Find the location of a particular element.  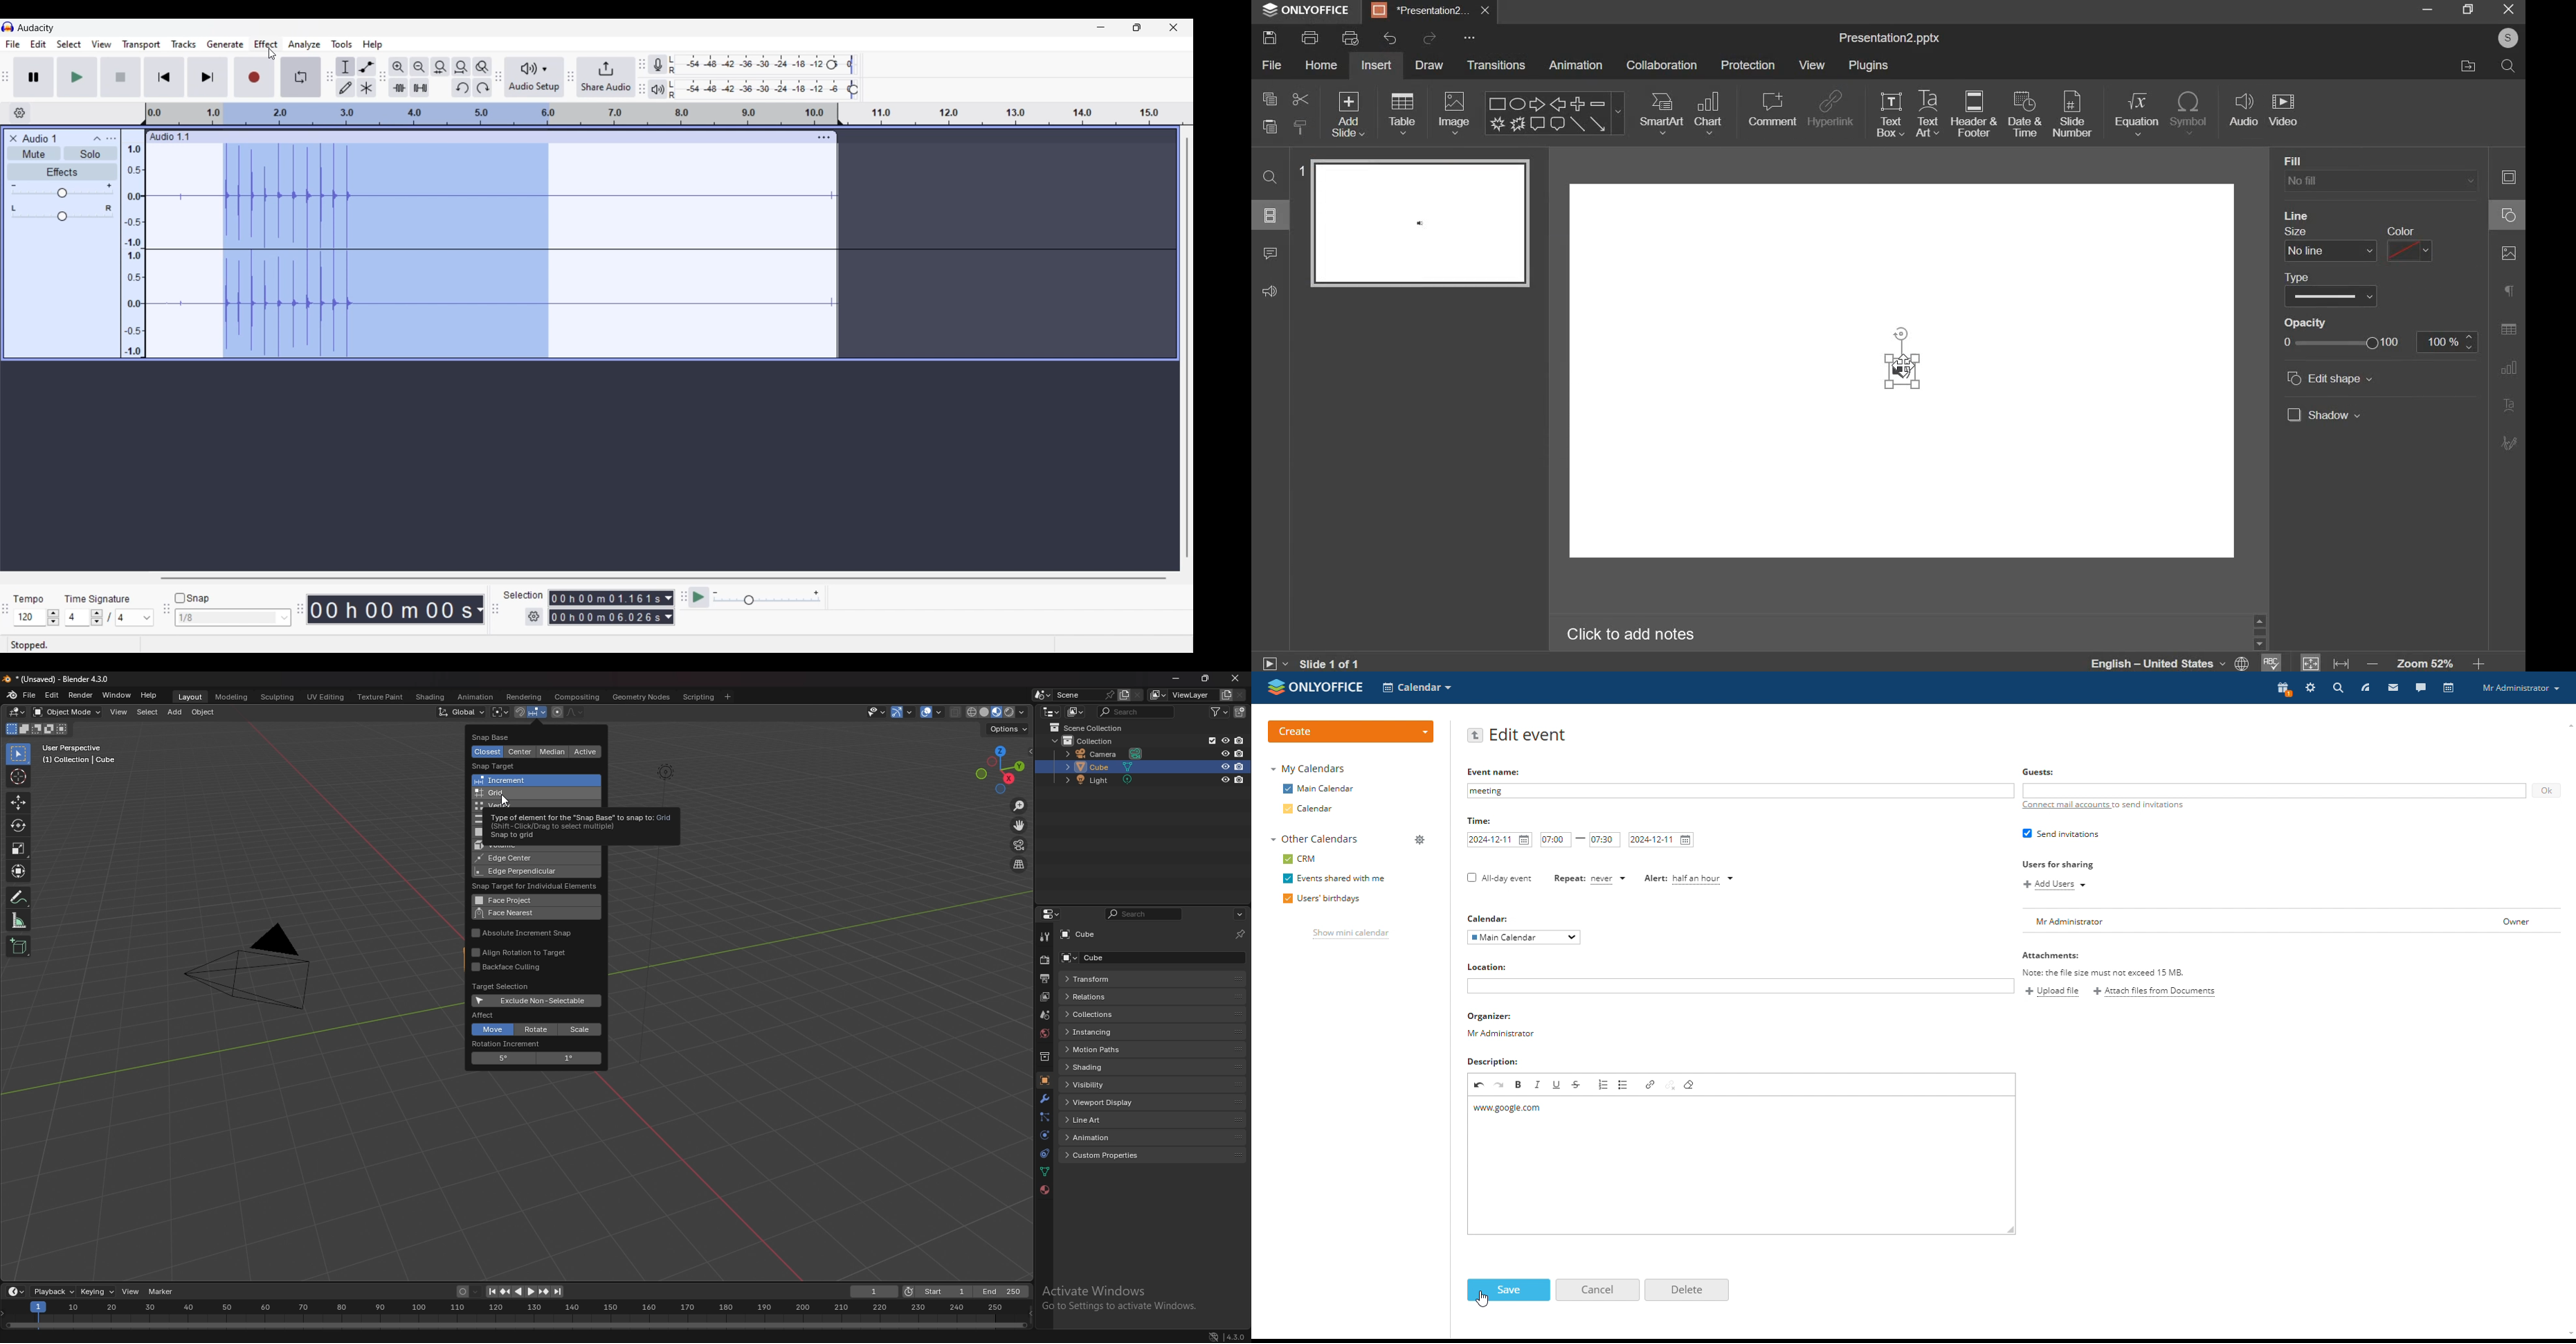

Time: is located at coordinates (1480, 821).